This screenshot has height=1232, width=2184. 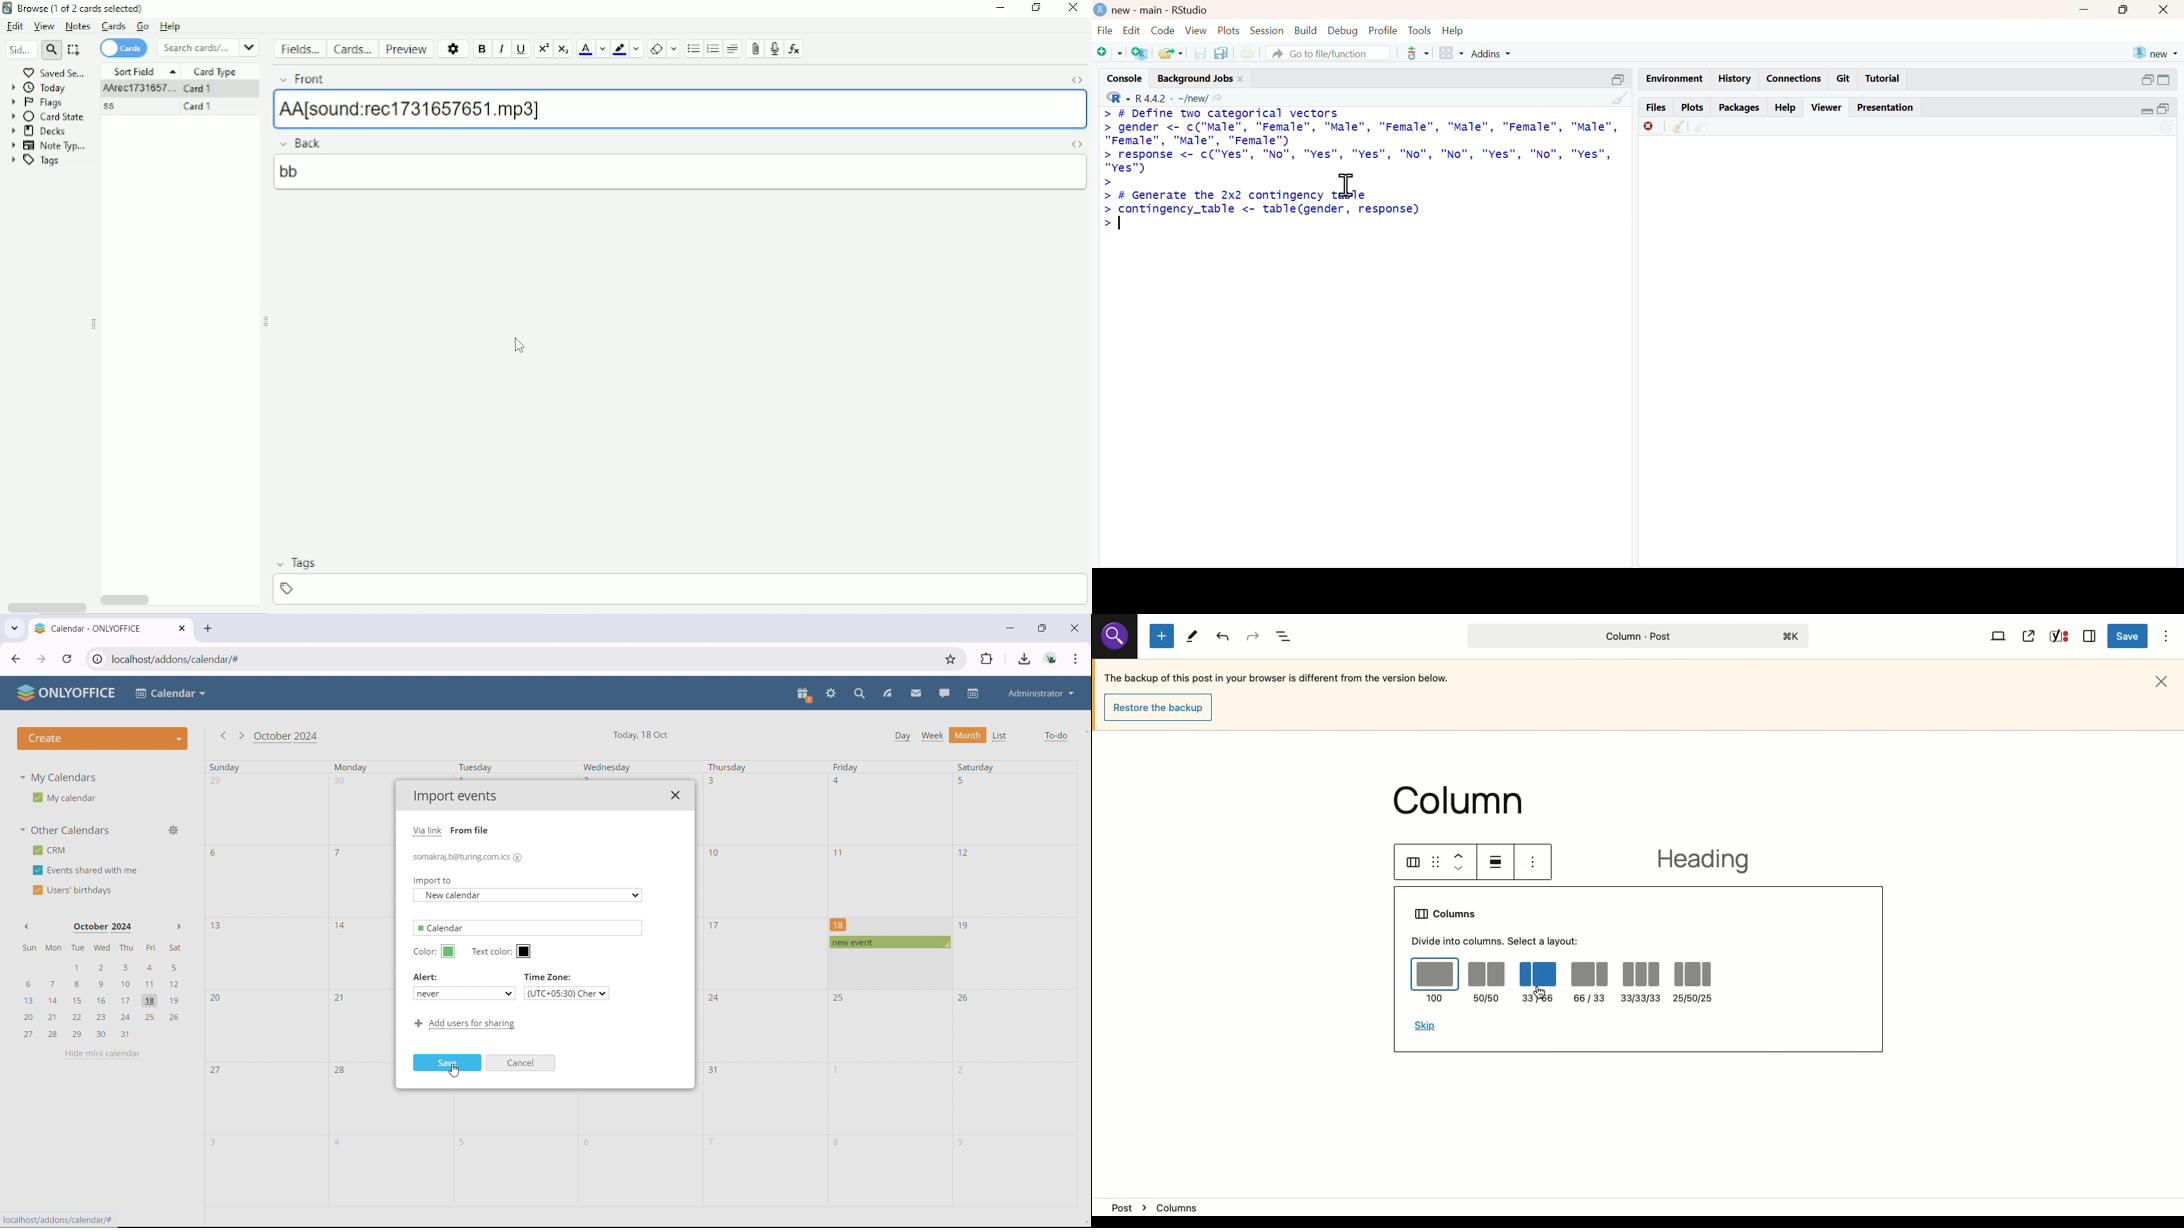 What do you see at coordinates (1710, 861) in the screenshot?
I see `Heading` at bounding box center [1710, 861].